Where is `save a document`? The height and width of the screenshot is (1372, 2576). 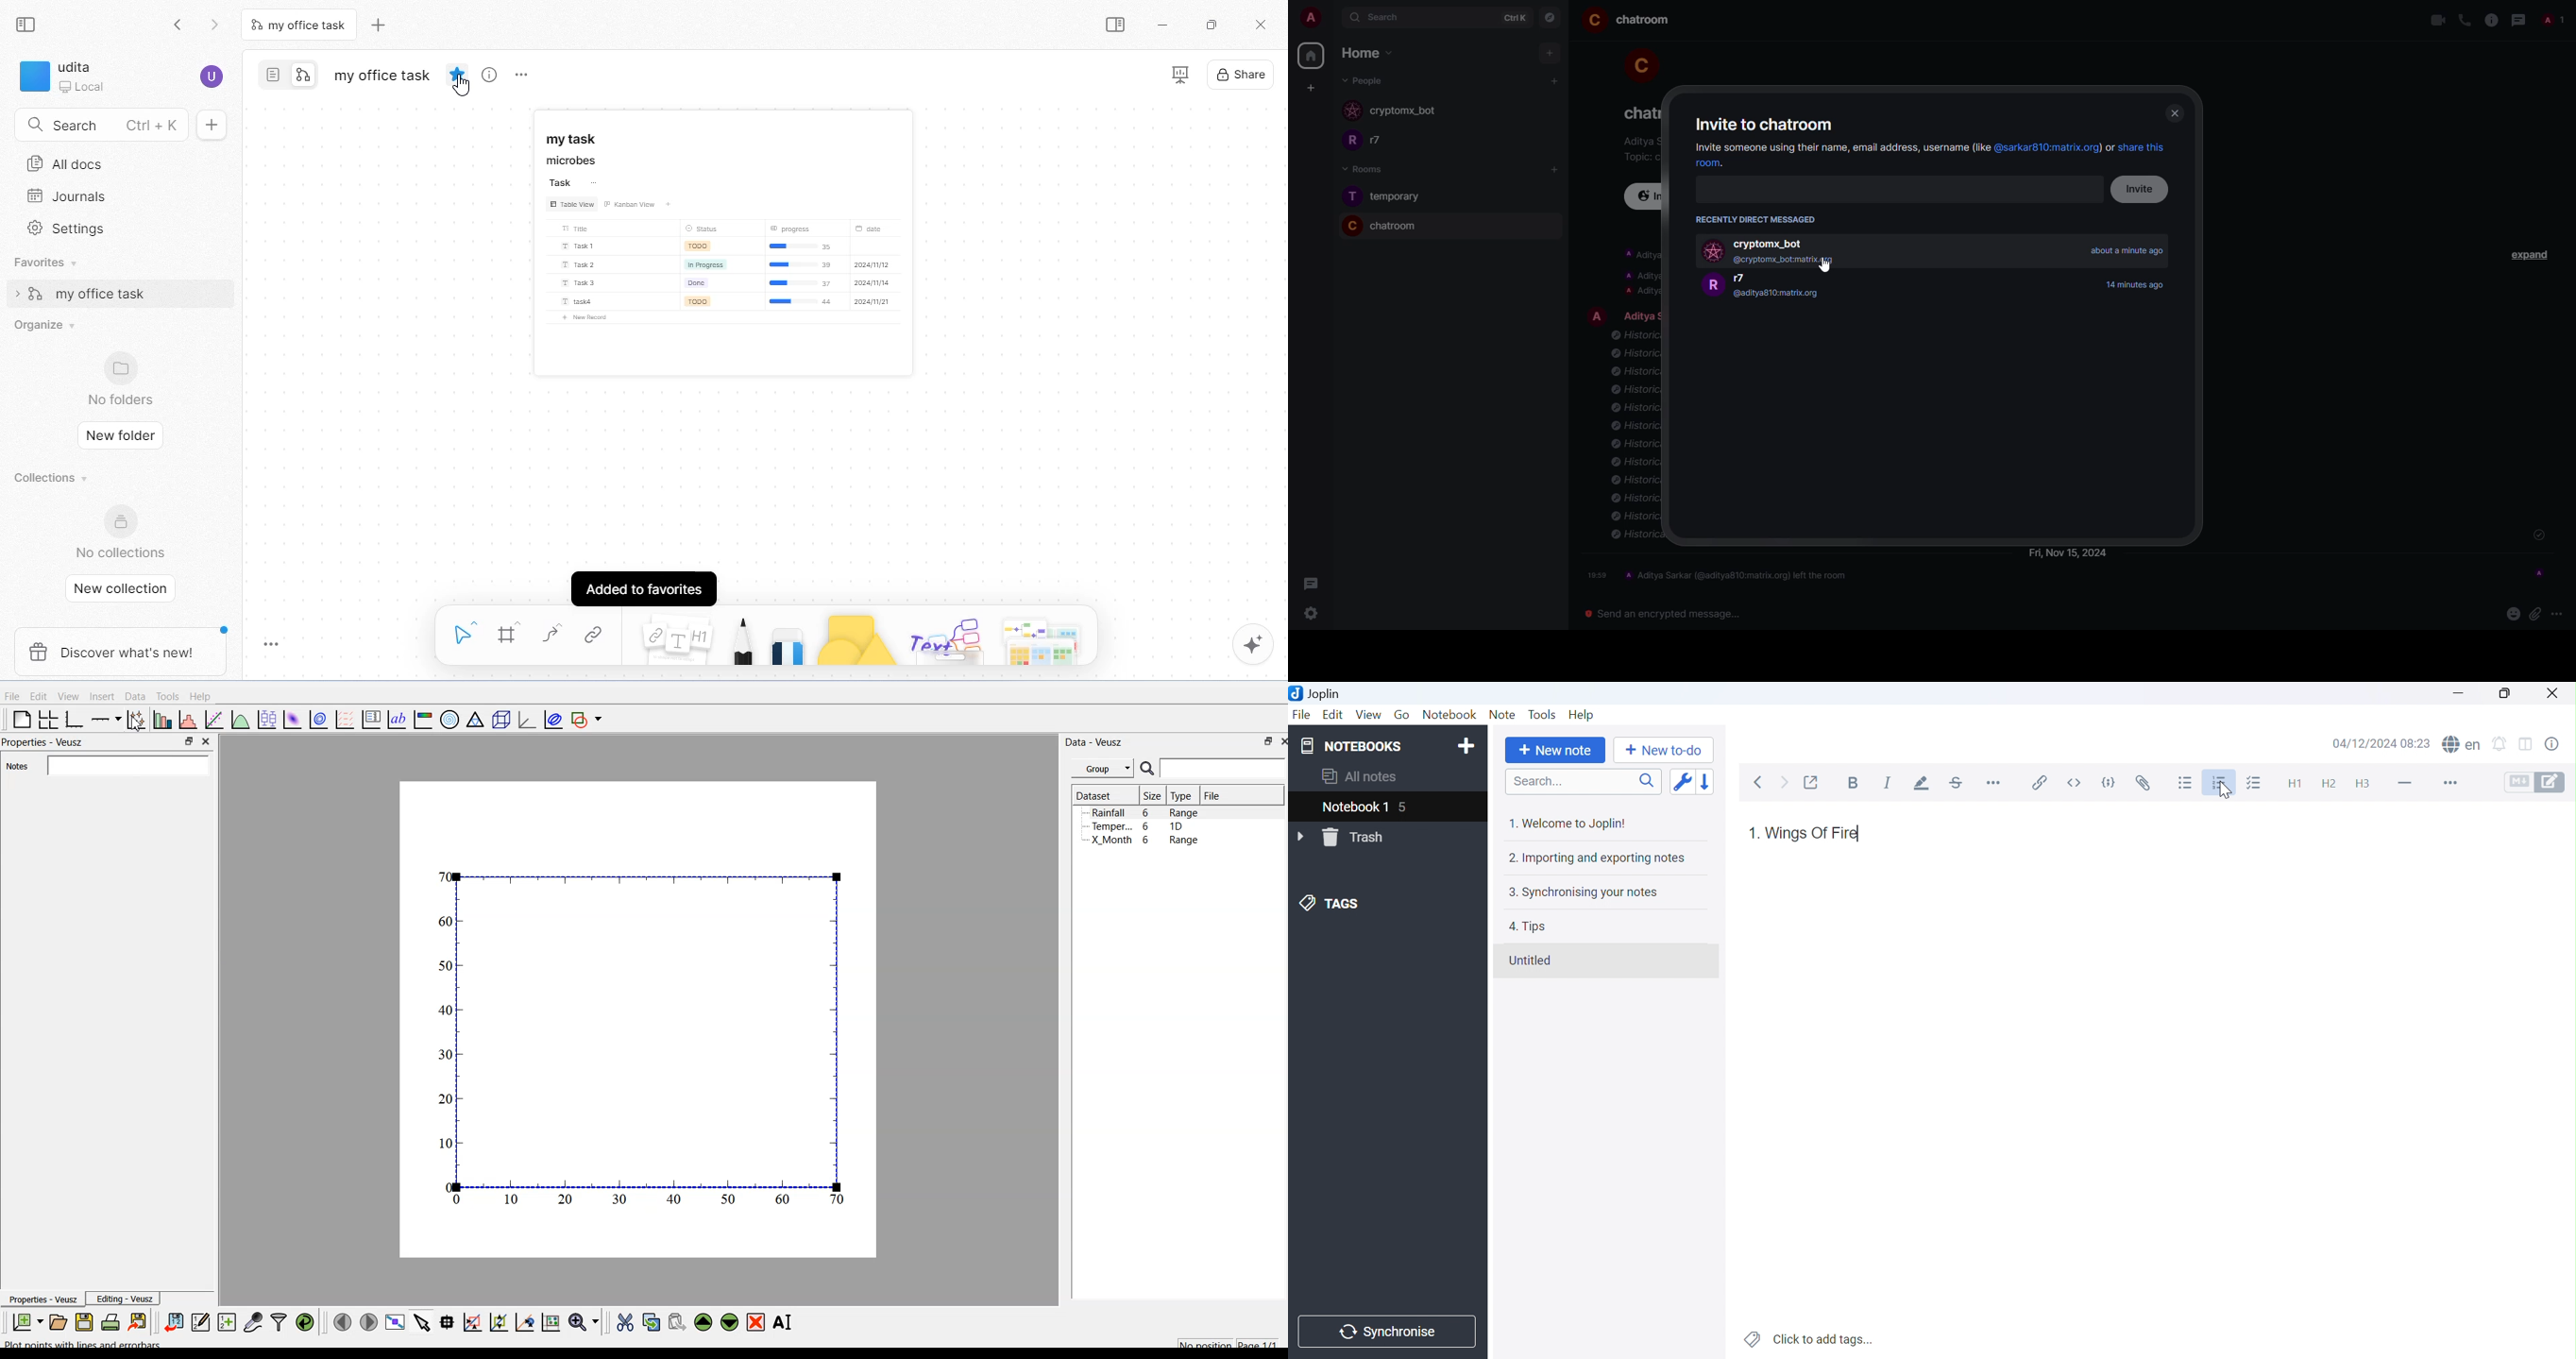
save a document is located at coordinates (82, 1322).